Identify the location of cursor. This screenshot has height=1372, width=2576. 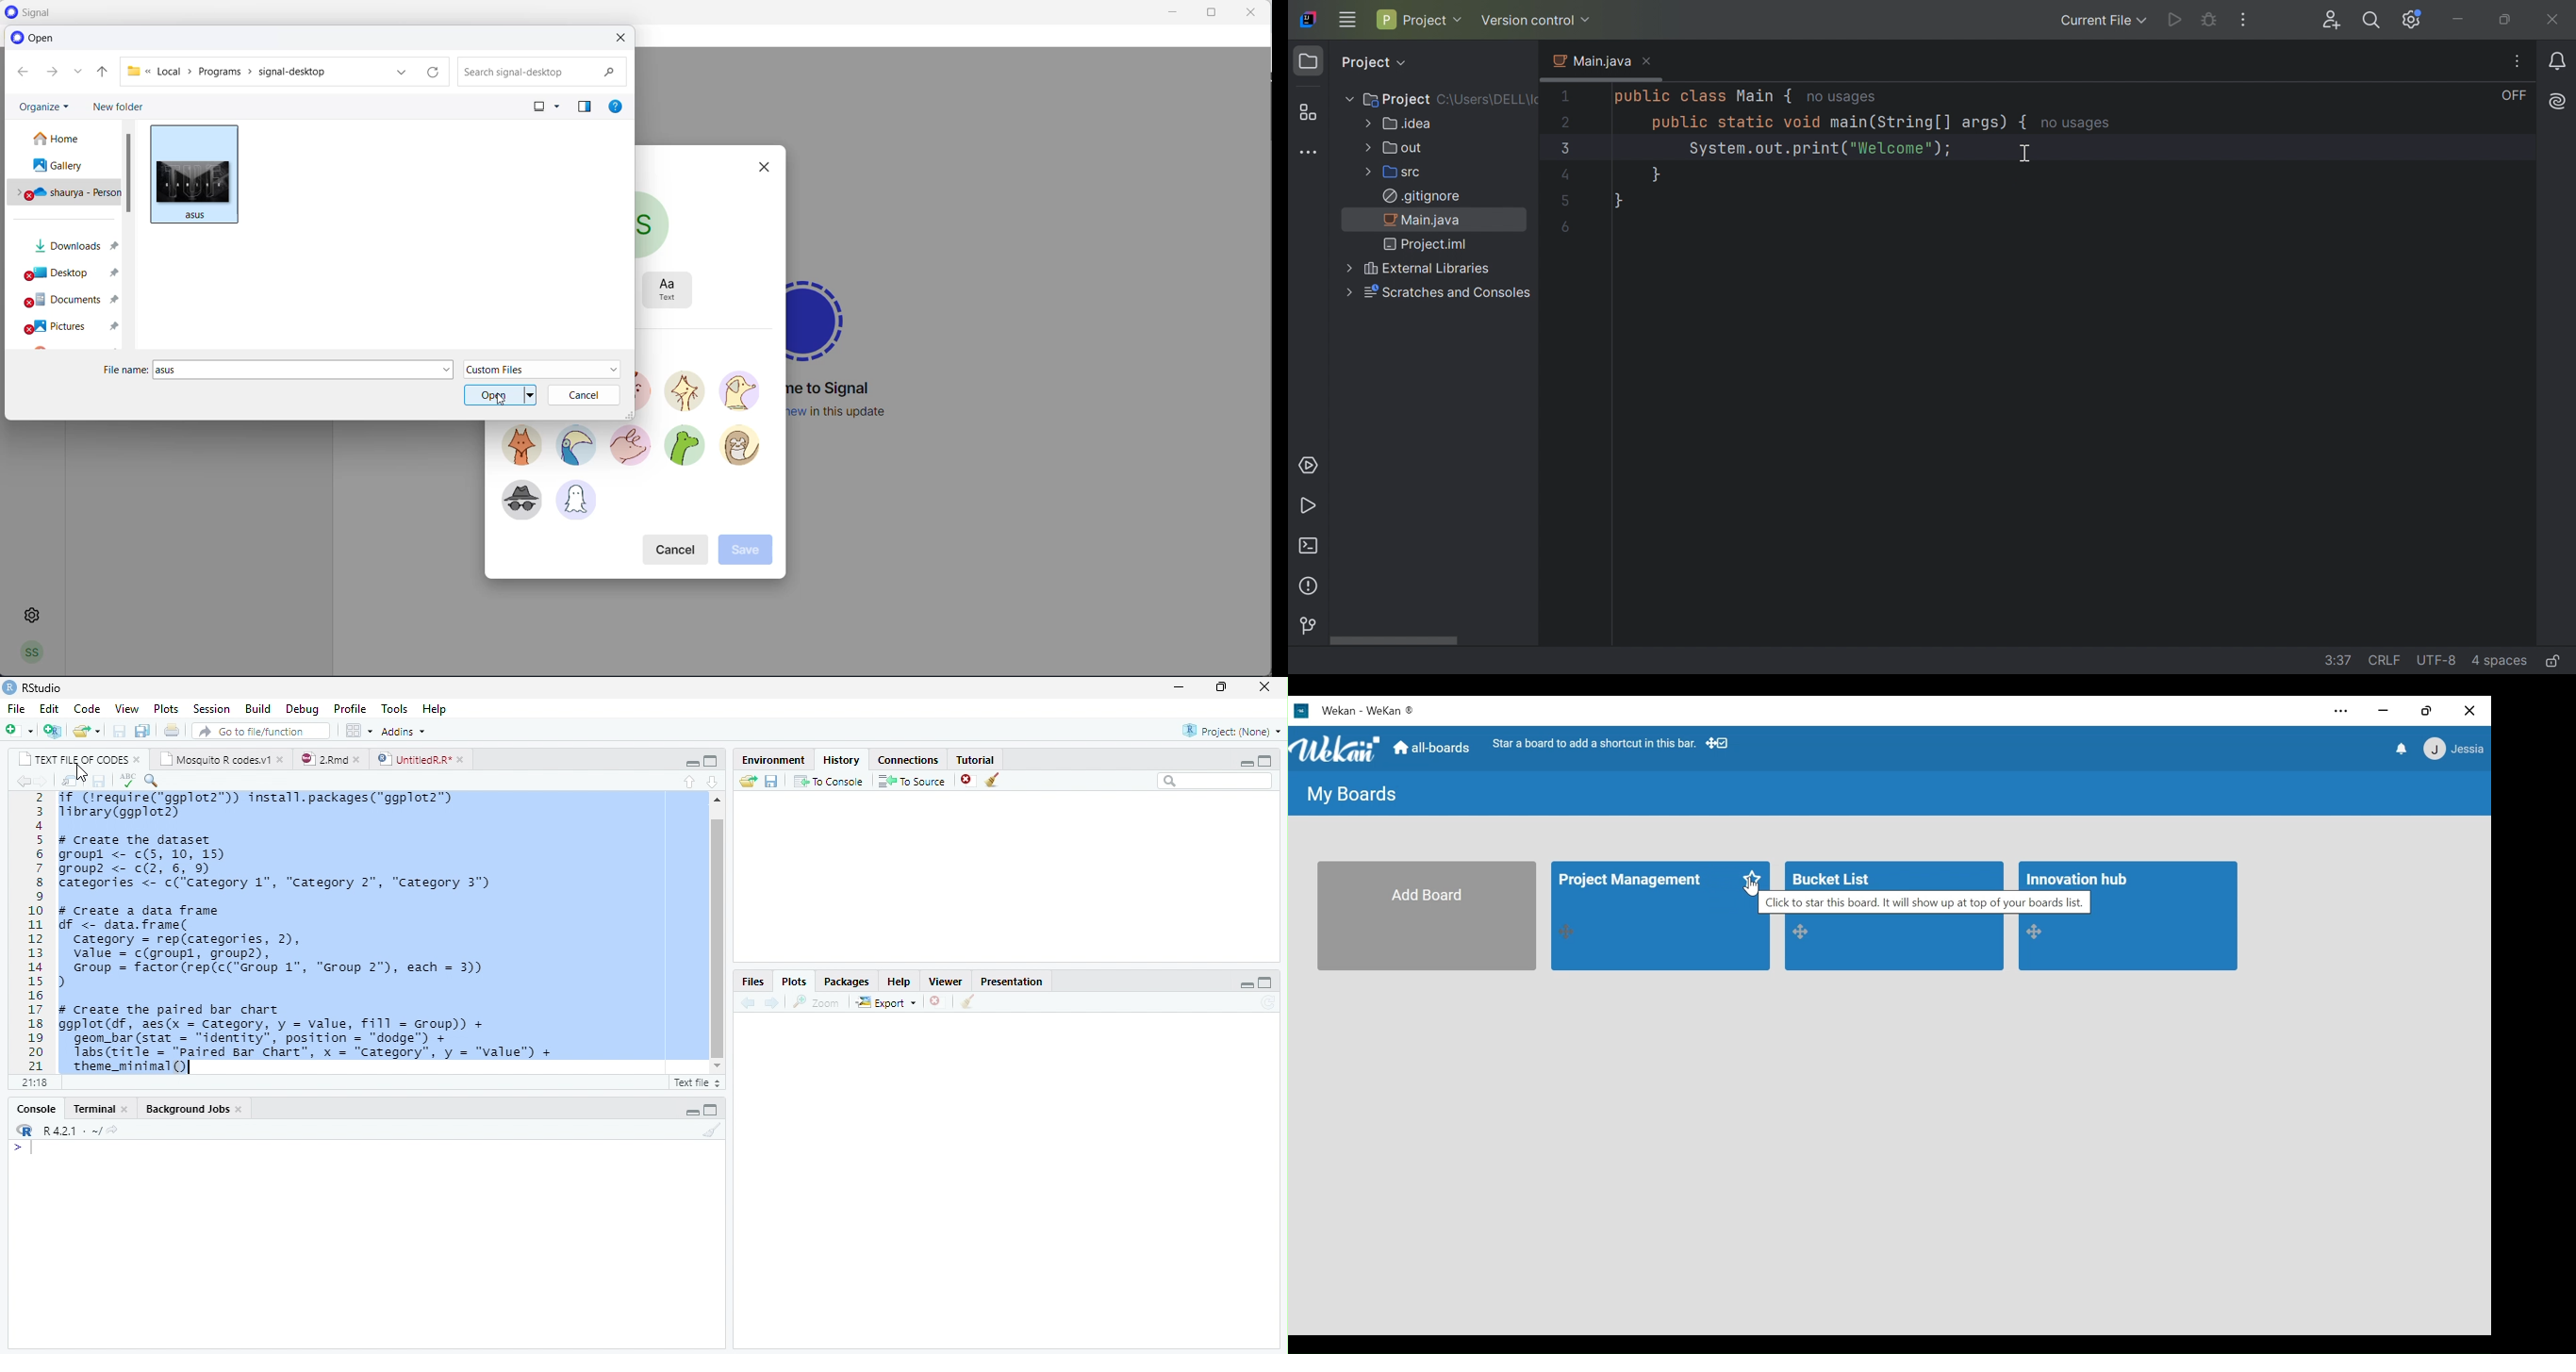
(195, 177).